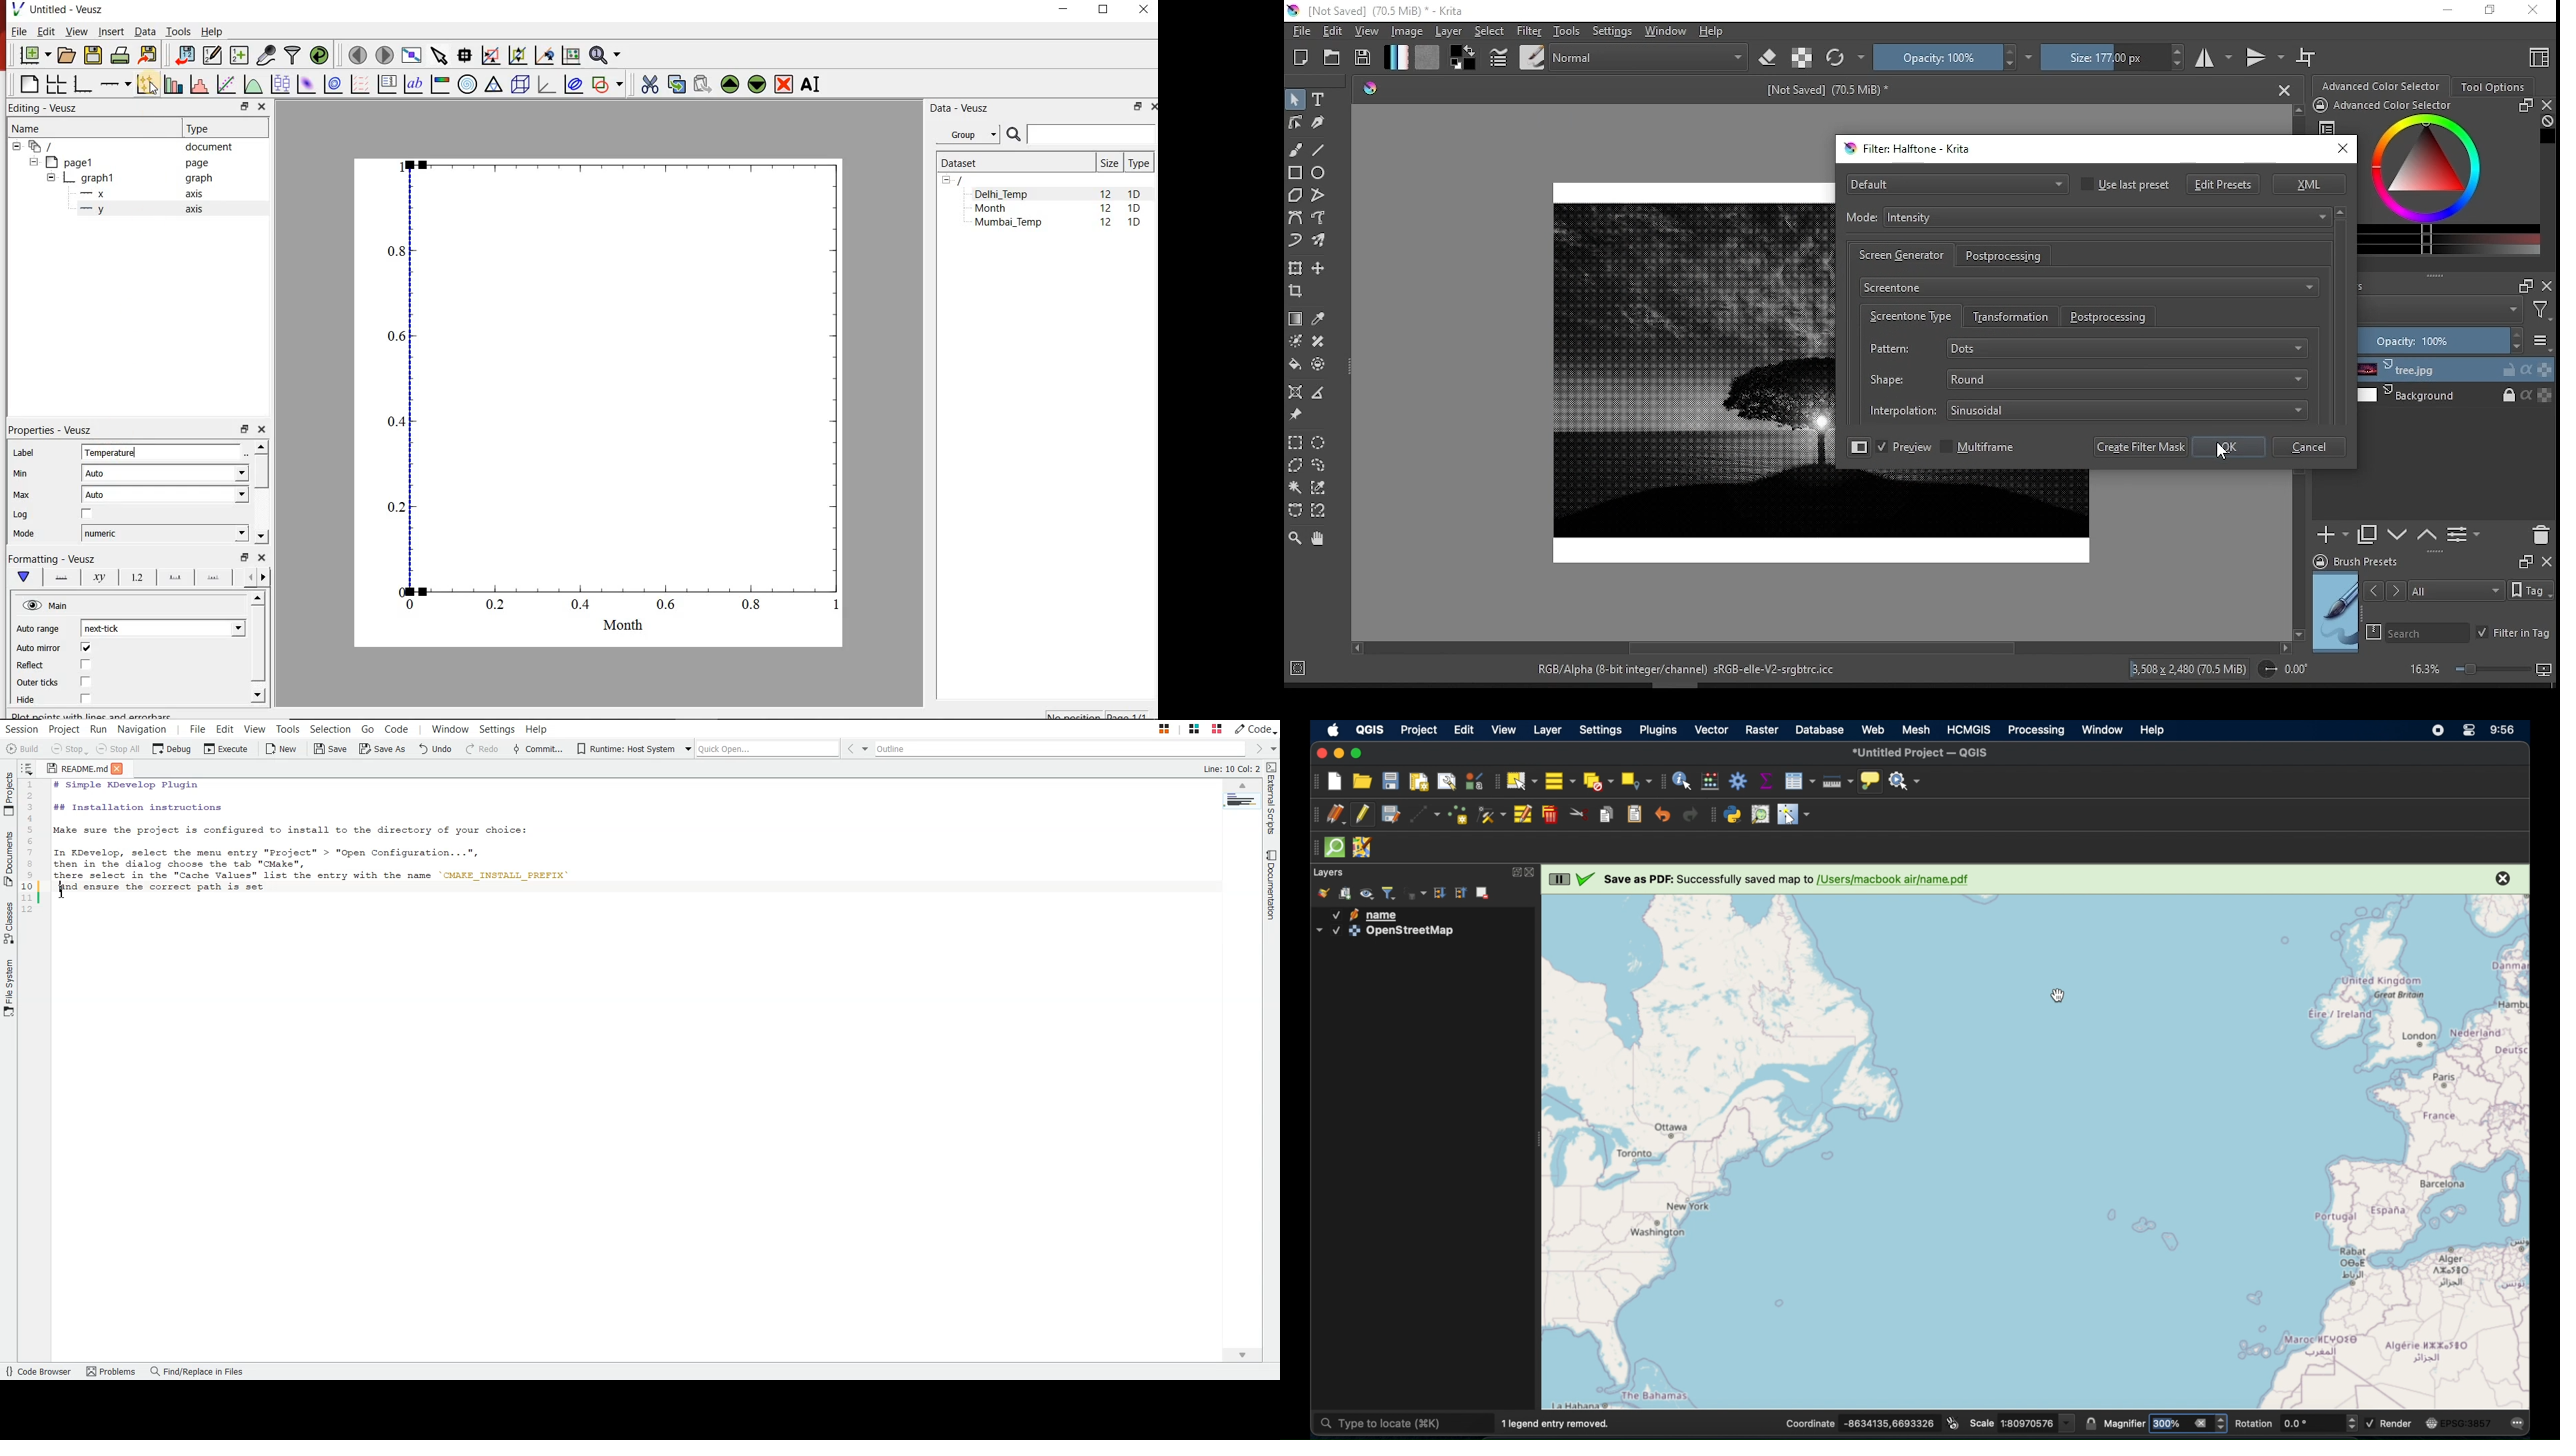 The image size is (2576, 1456). Describe the element at coordinates (26, 84) in the screenshot. I see `blank page` at that location.